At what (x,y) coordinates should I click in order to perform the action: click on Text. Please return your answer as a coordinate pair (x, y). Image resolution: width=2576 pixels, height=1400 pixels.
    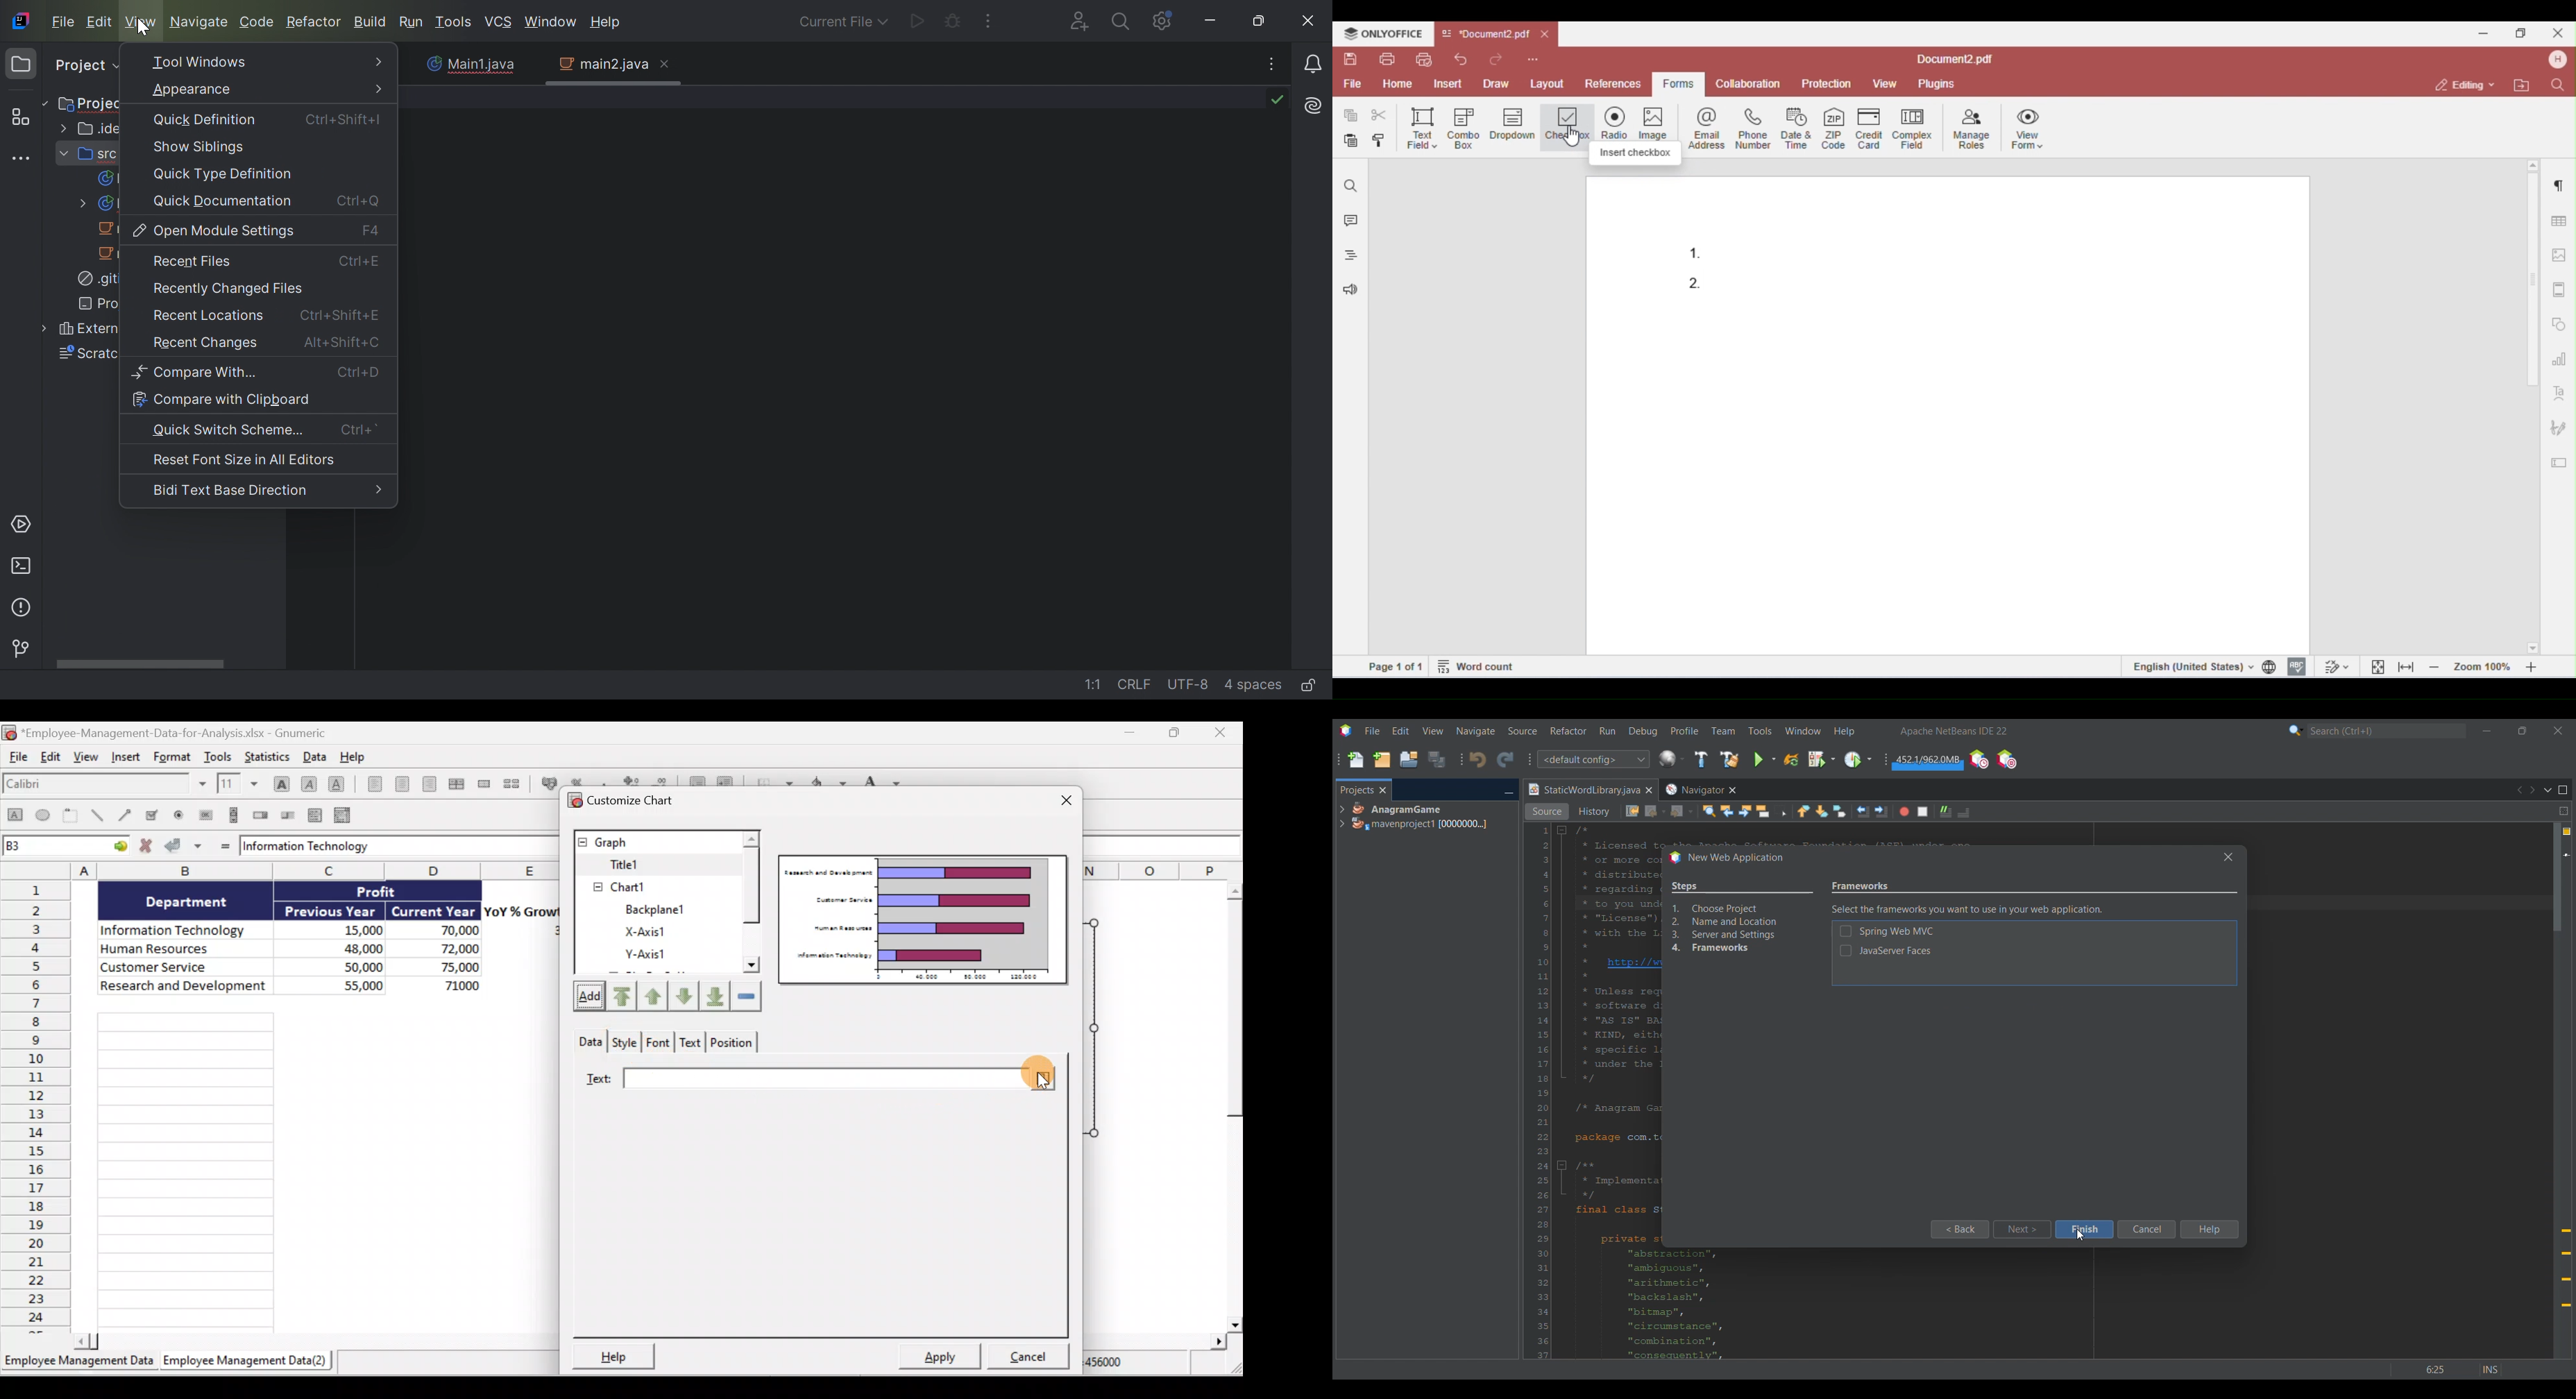
    Looking at the image, I should click on (794, 1080).